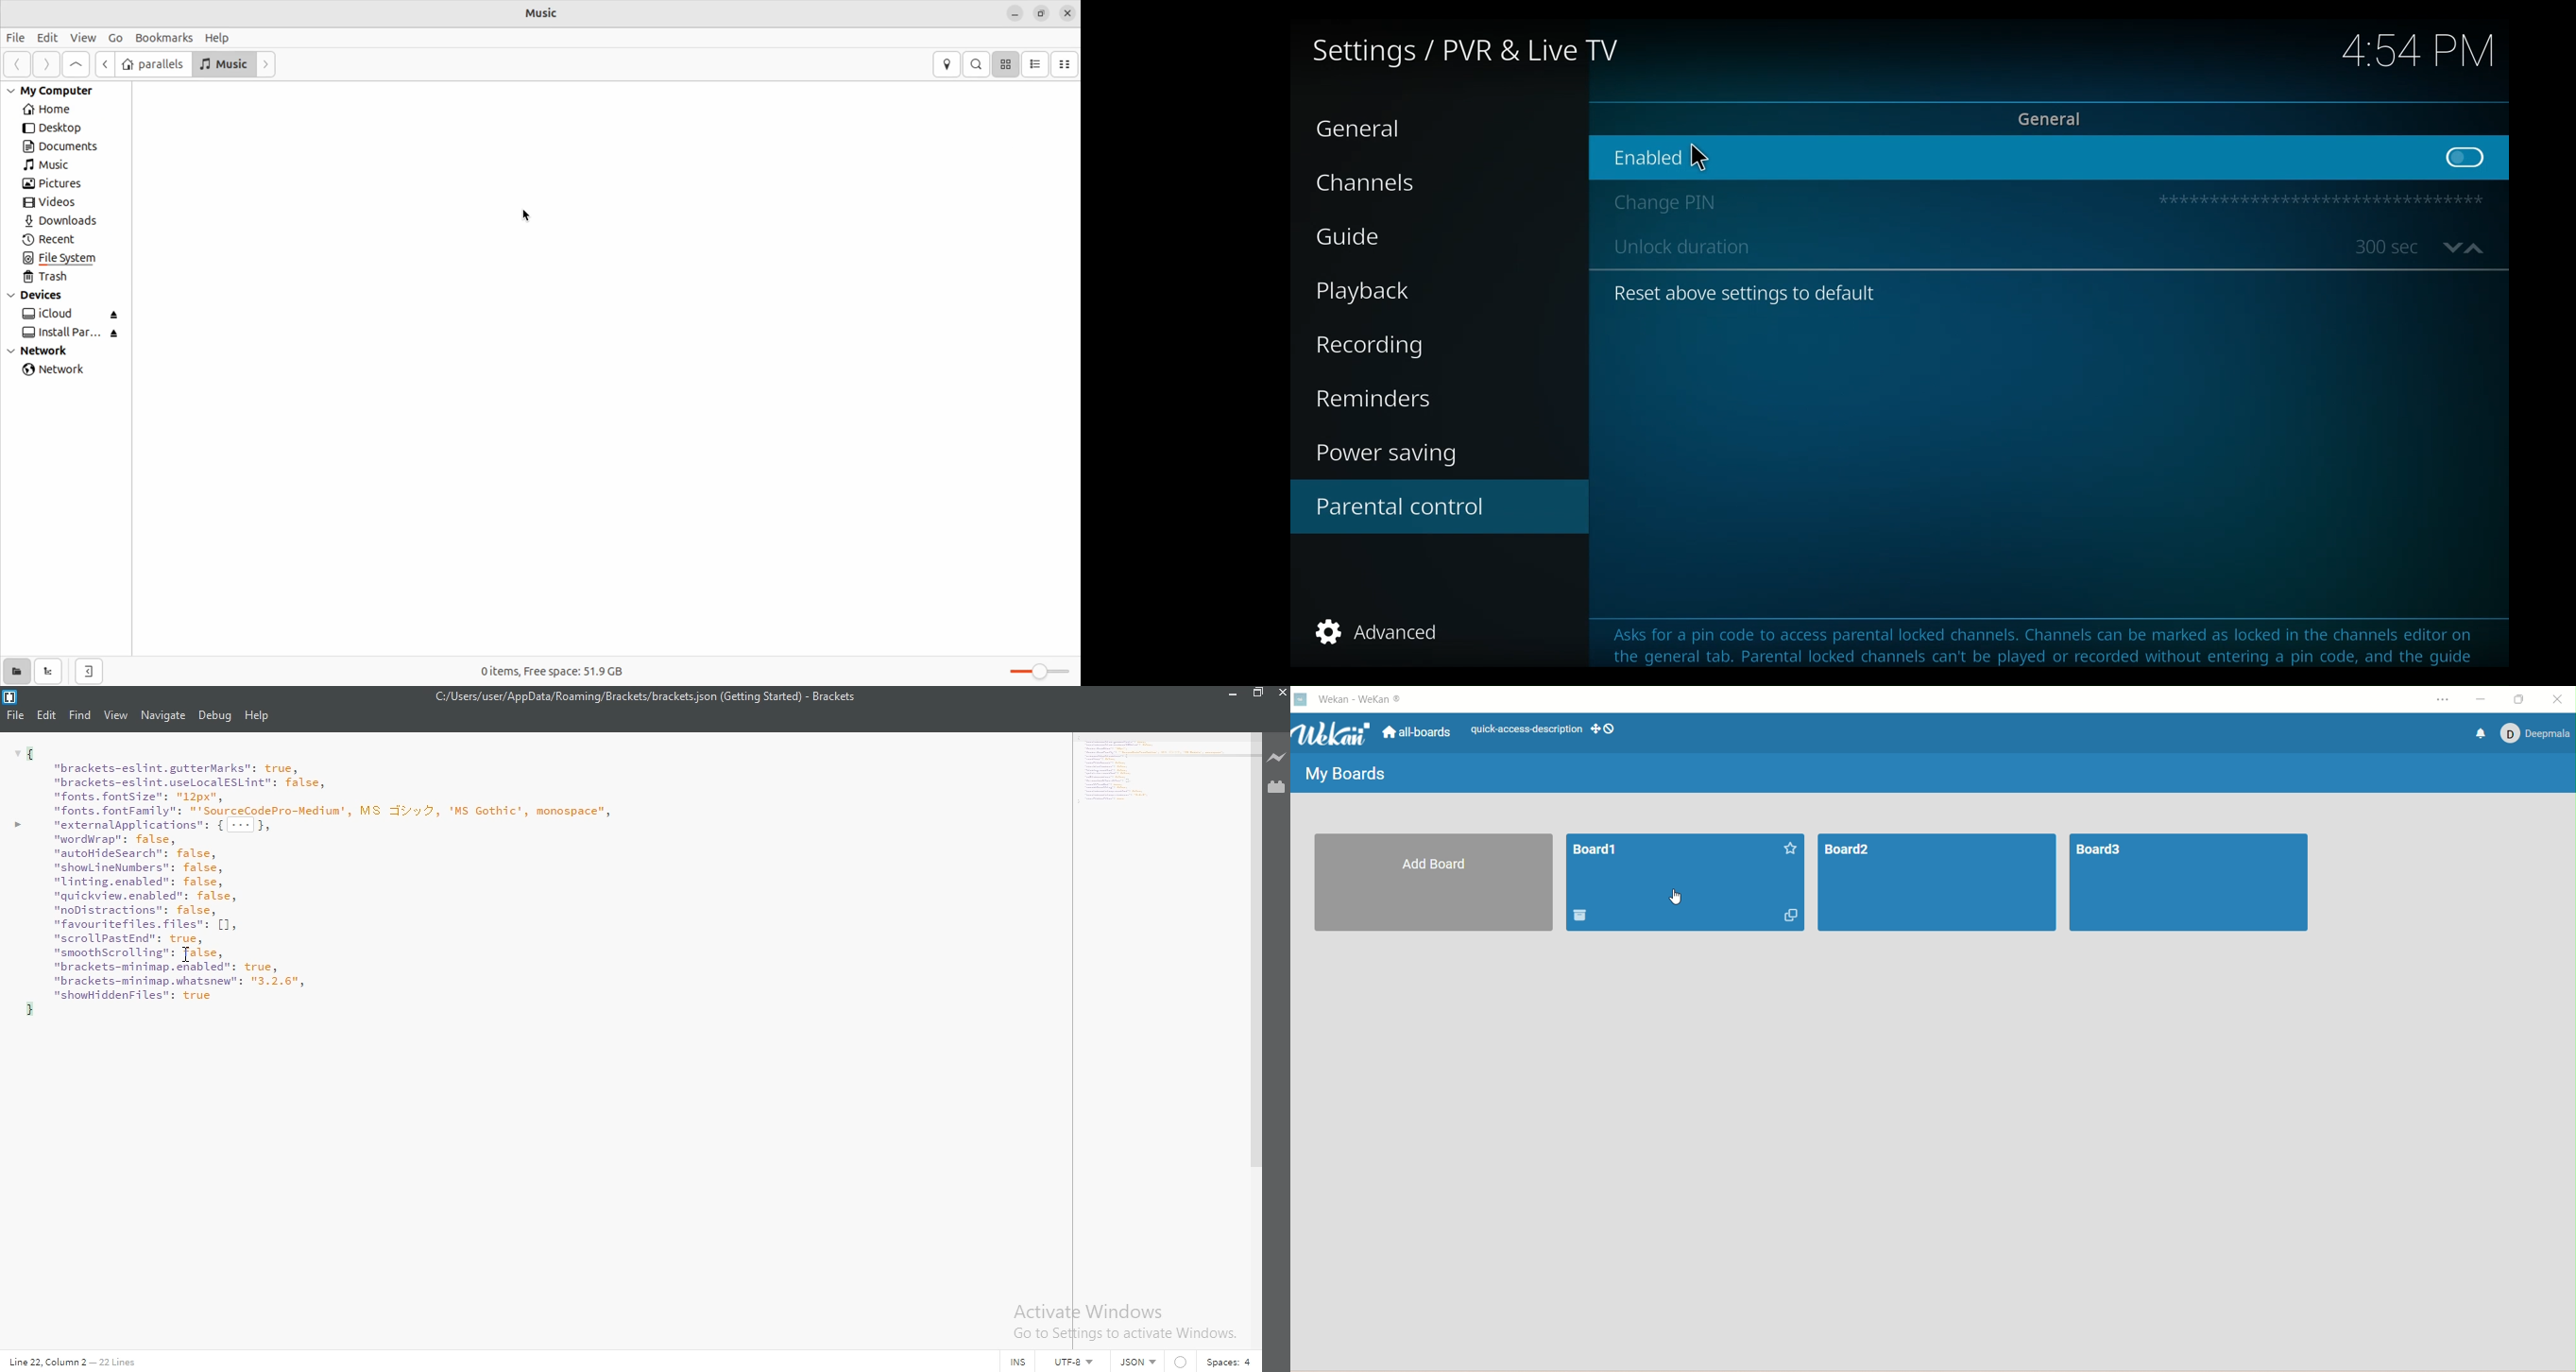 The width and height of the screenshot is (2576, 1372). What do you see at coordinates (1278, 759) in the screenshot?
I see `Live preview` at bounding box center [1278, 759].